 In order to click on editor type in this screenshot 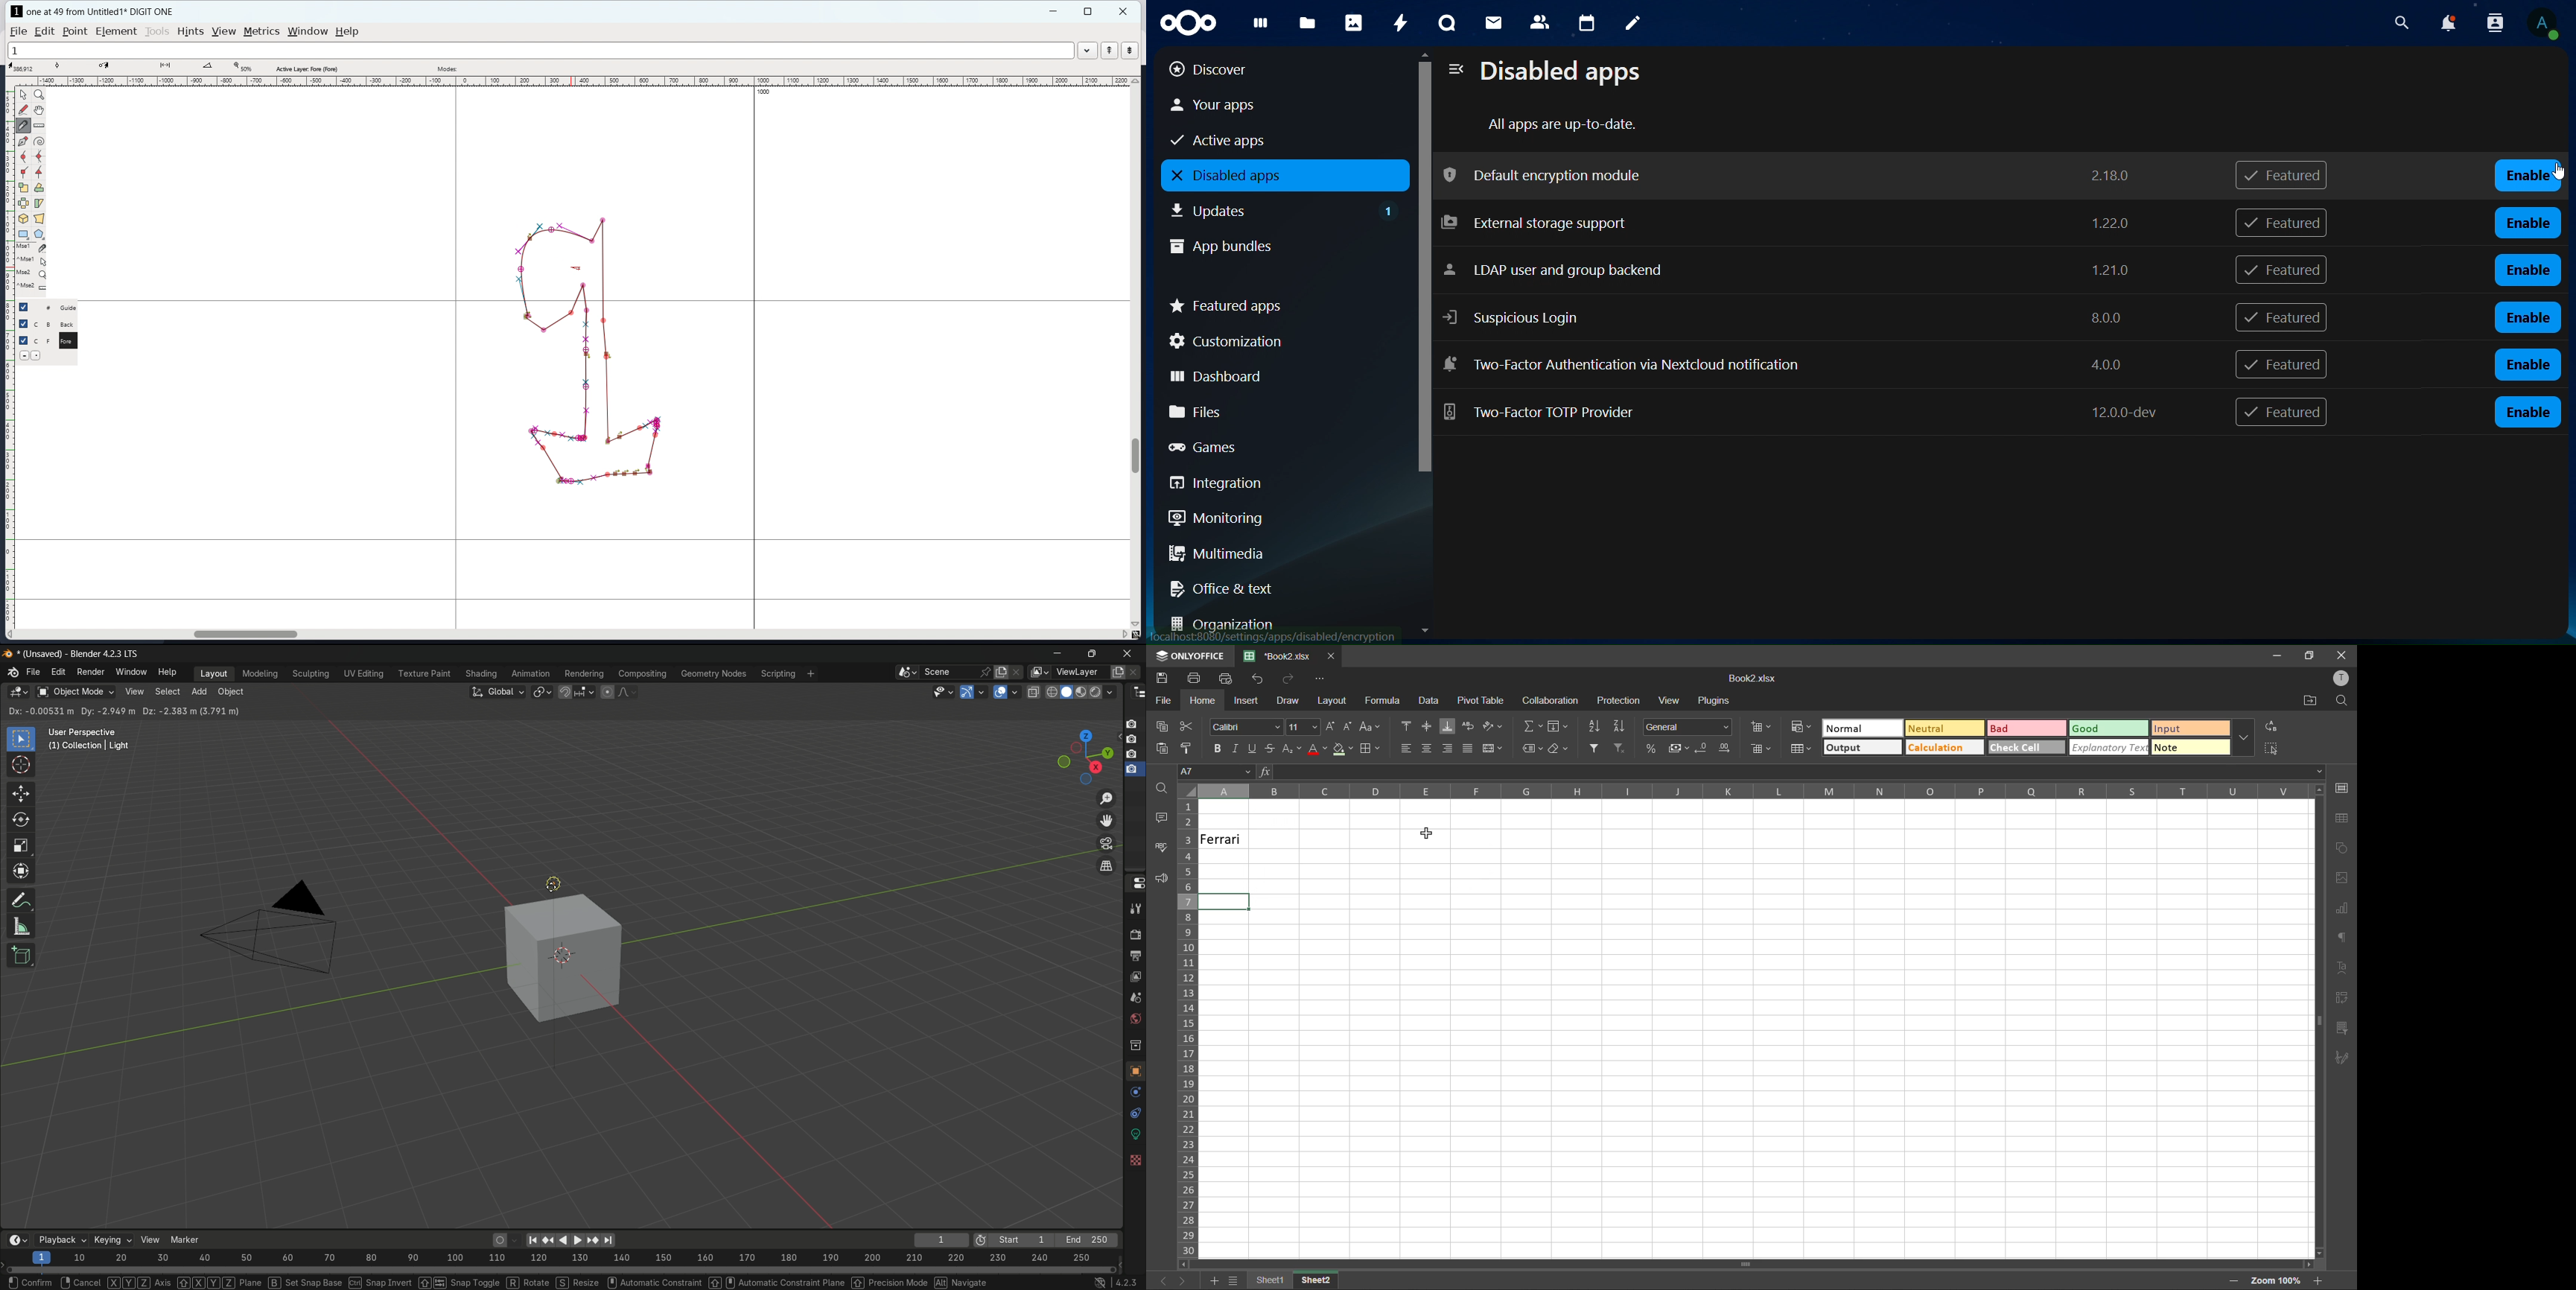, I will do `click(1136, 693)`.